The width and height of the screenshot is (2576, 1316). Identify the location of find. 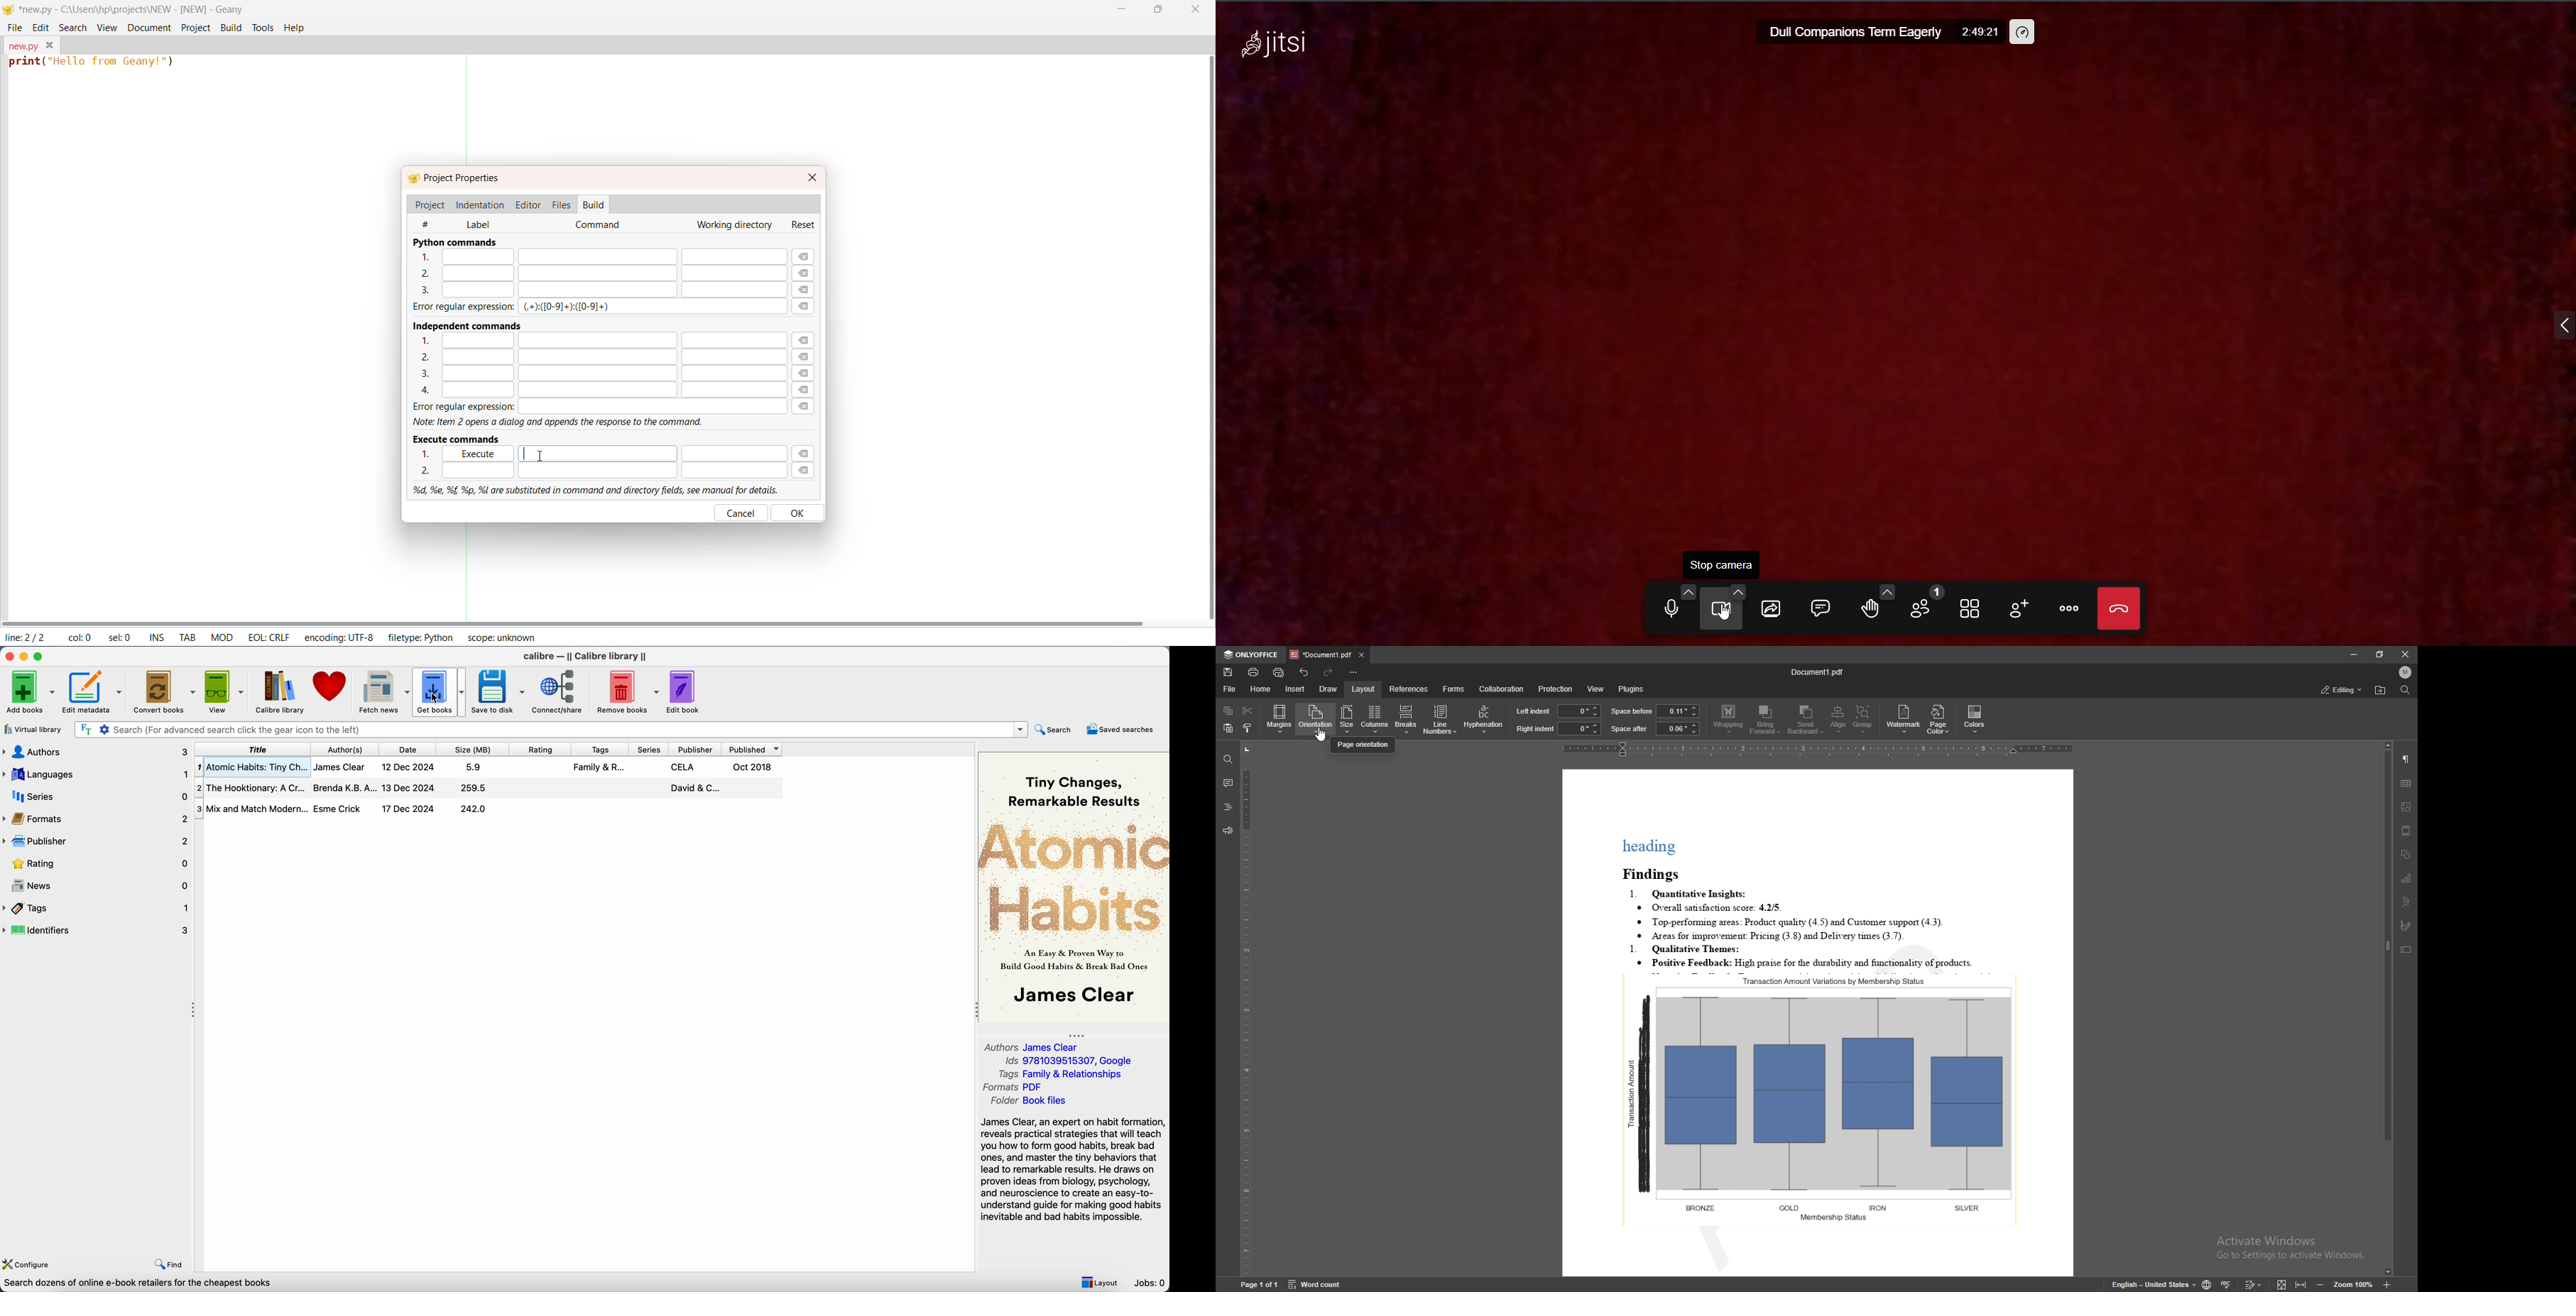
(171, 1265).